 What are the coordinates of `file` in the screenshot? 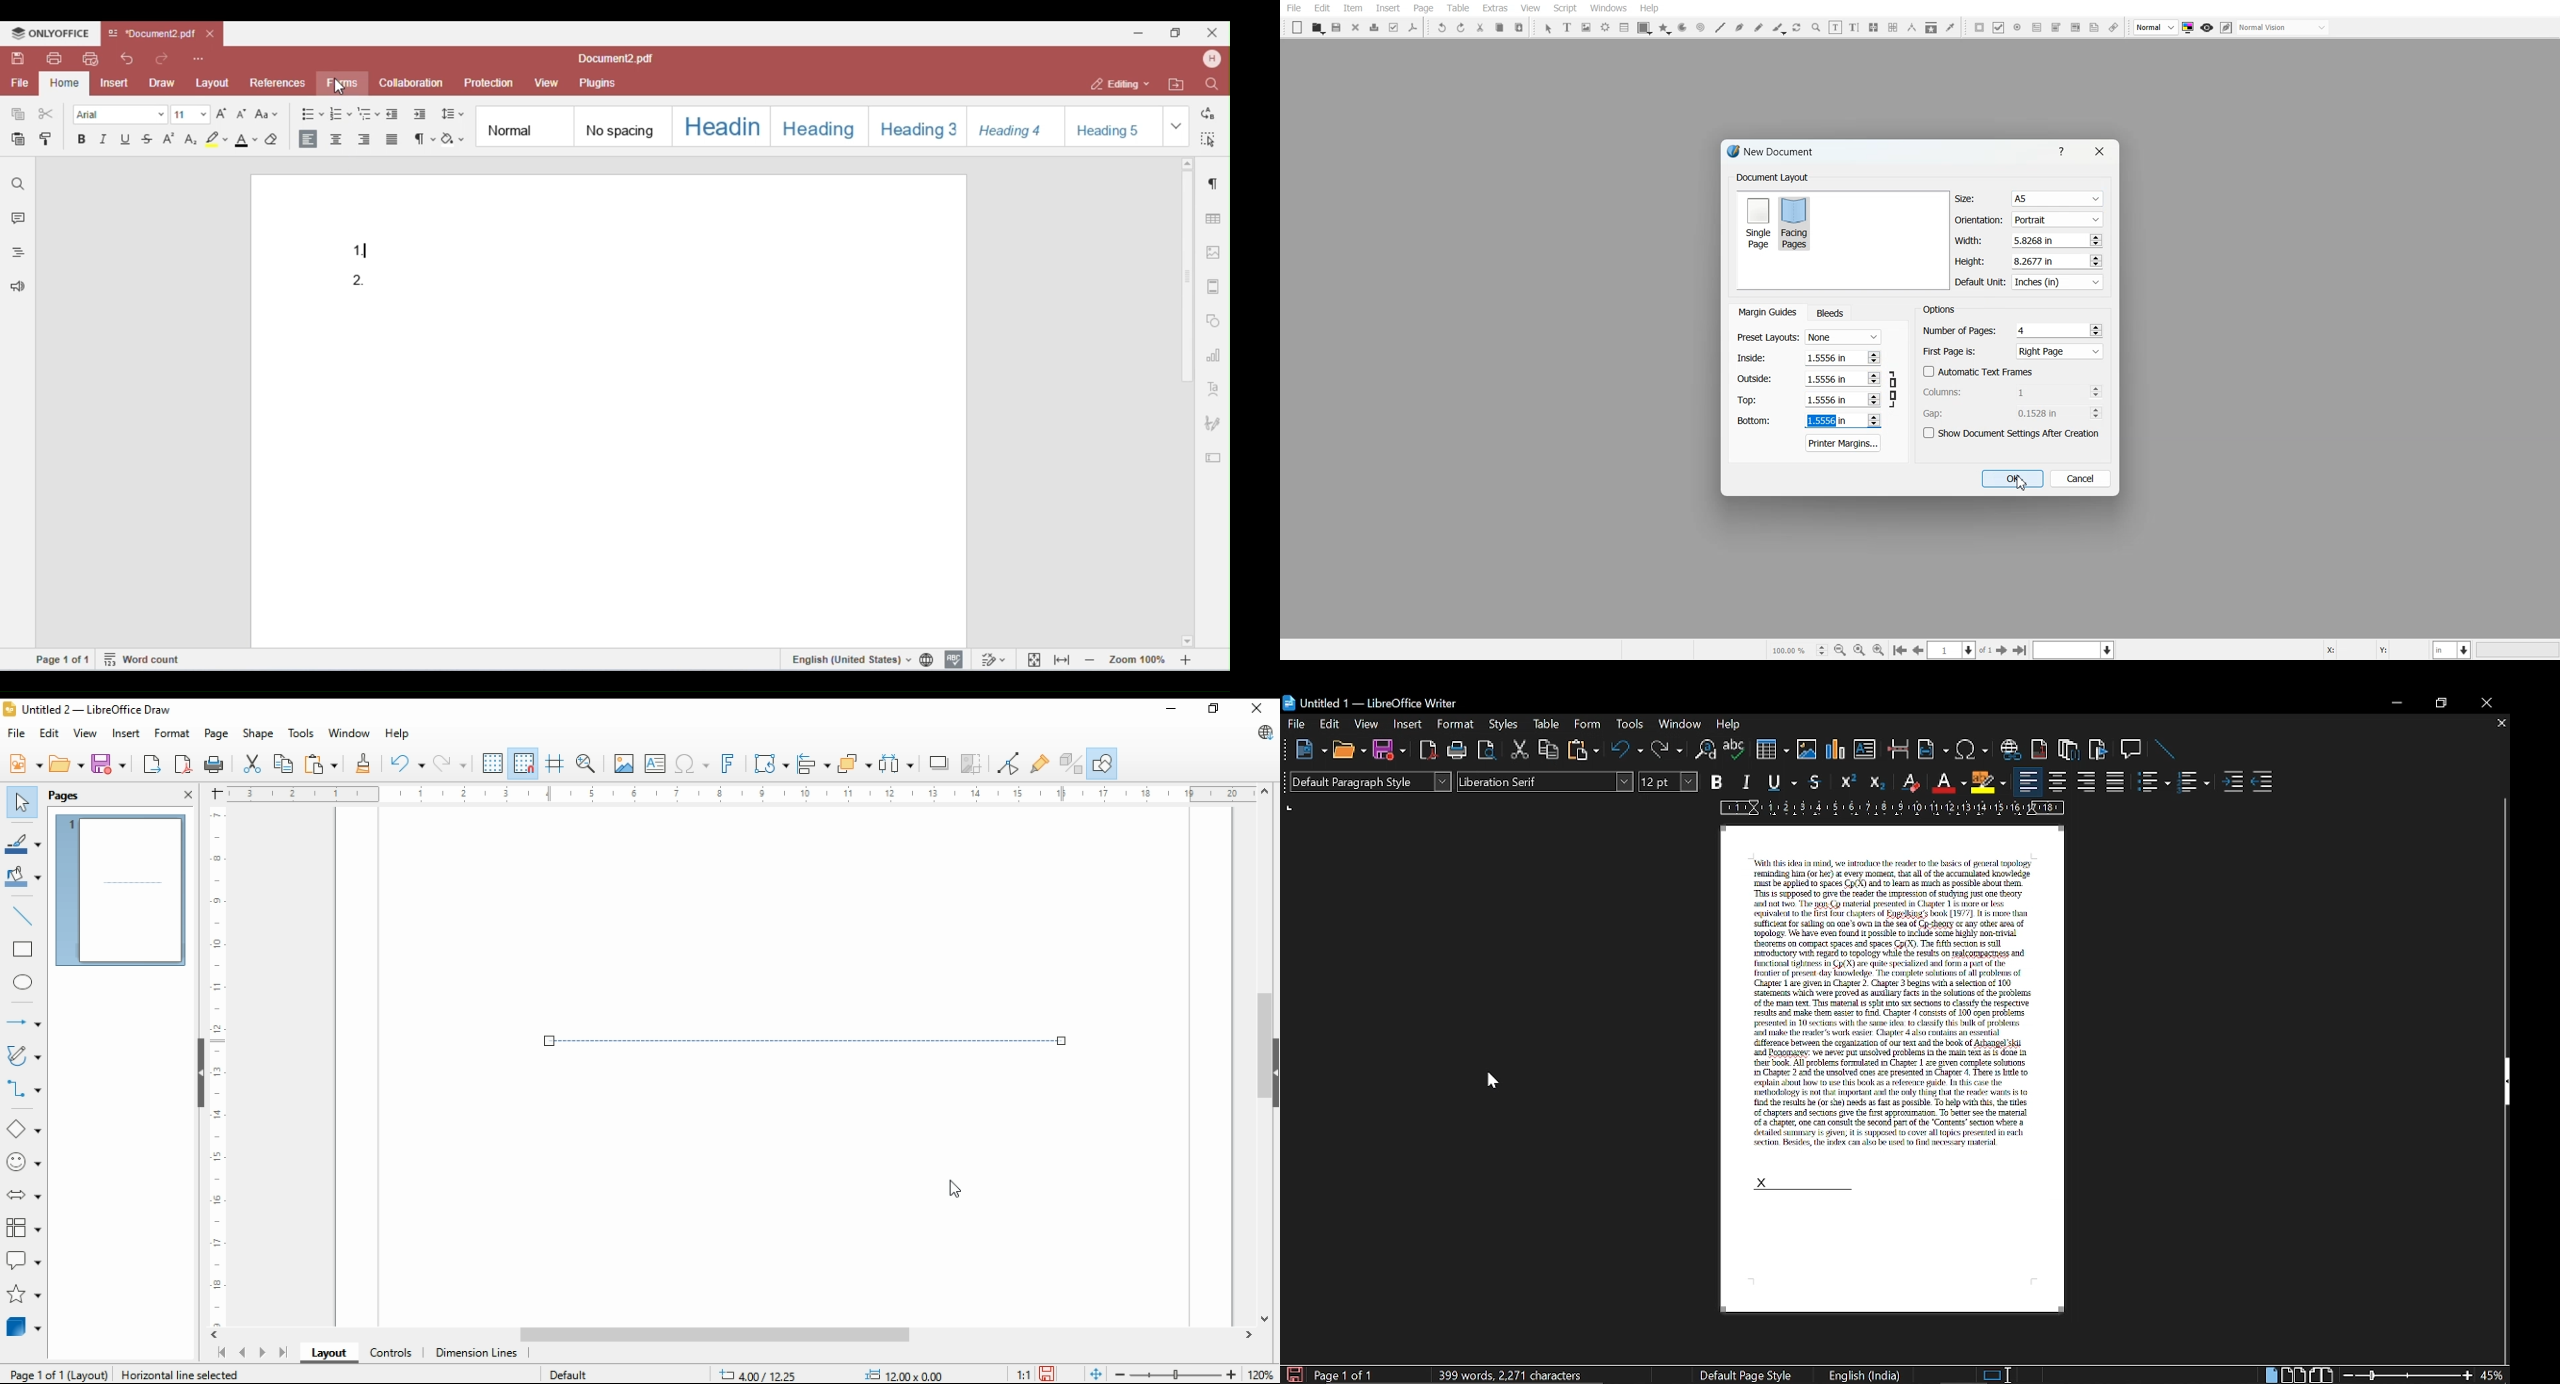 It's located at (1295, 724).